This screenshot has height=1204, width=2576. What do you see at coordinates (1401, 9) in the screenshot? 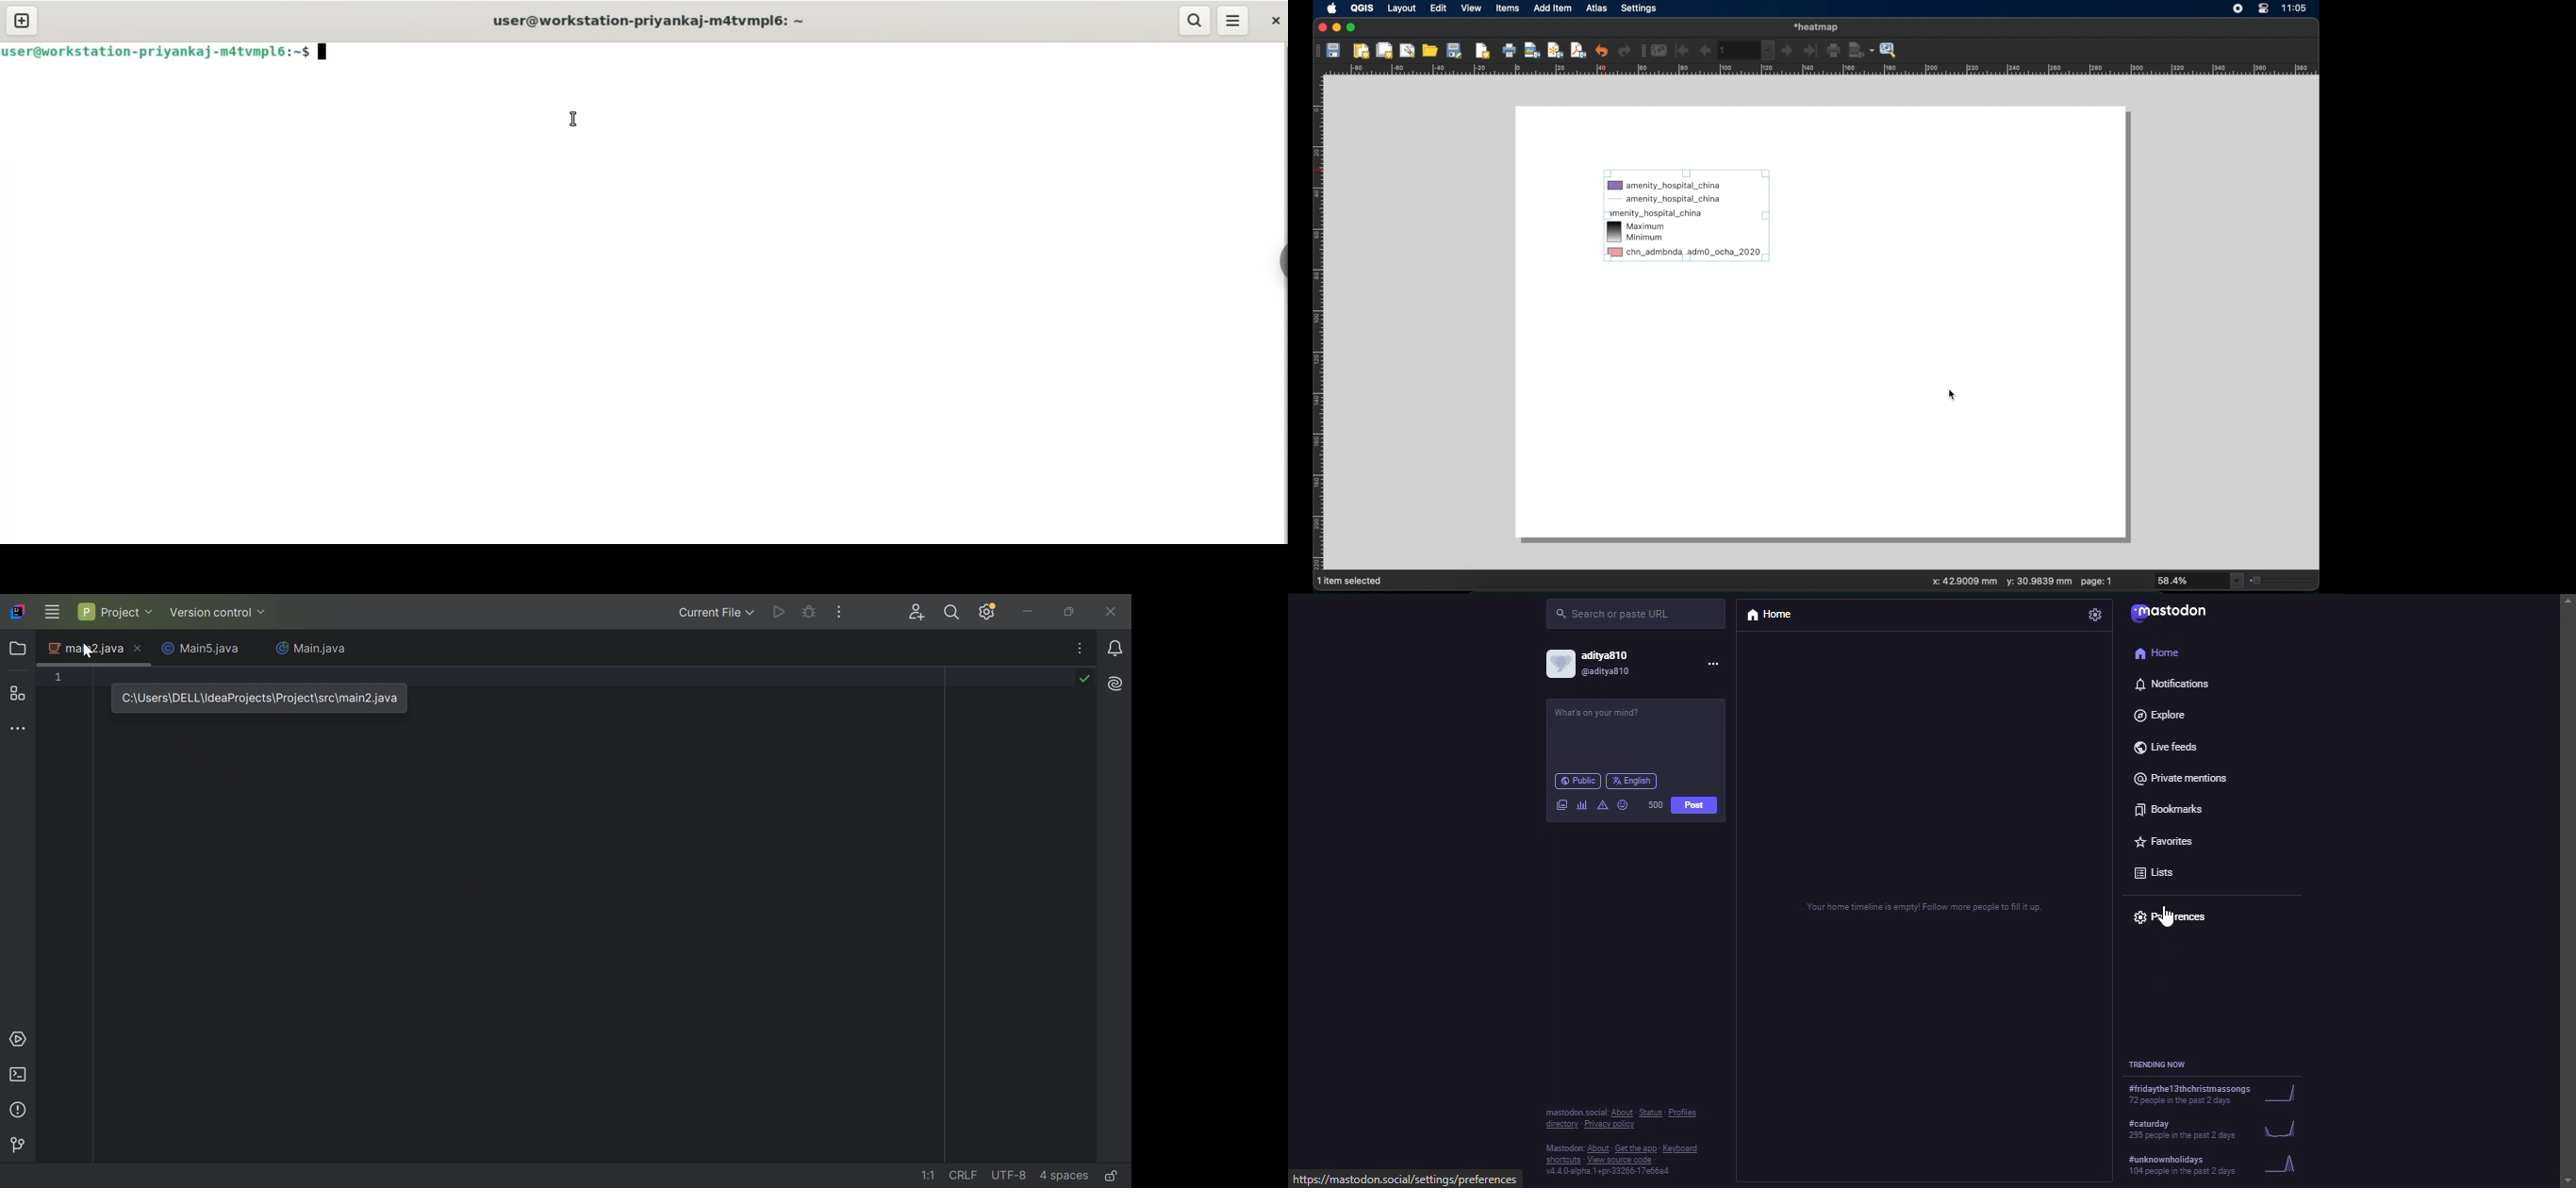
I see `layout` at bounding box center [1401, 9].